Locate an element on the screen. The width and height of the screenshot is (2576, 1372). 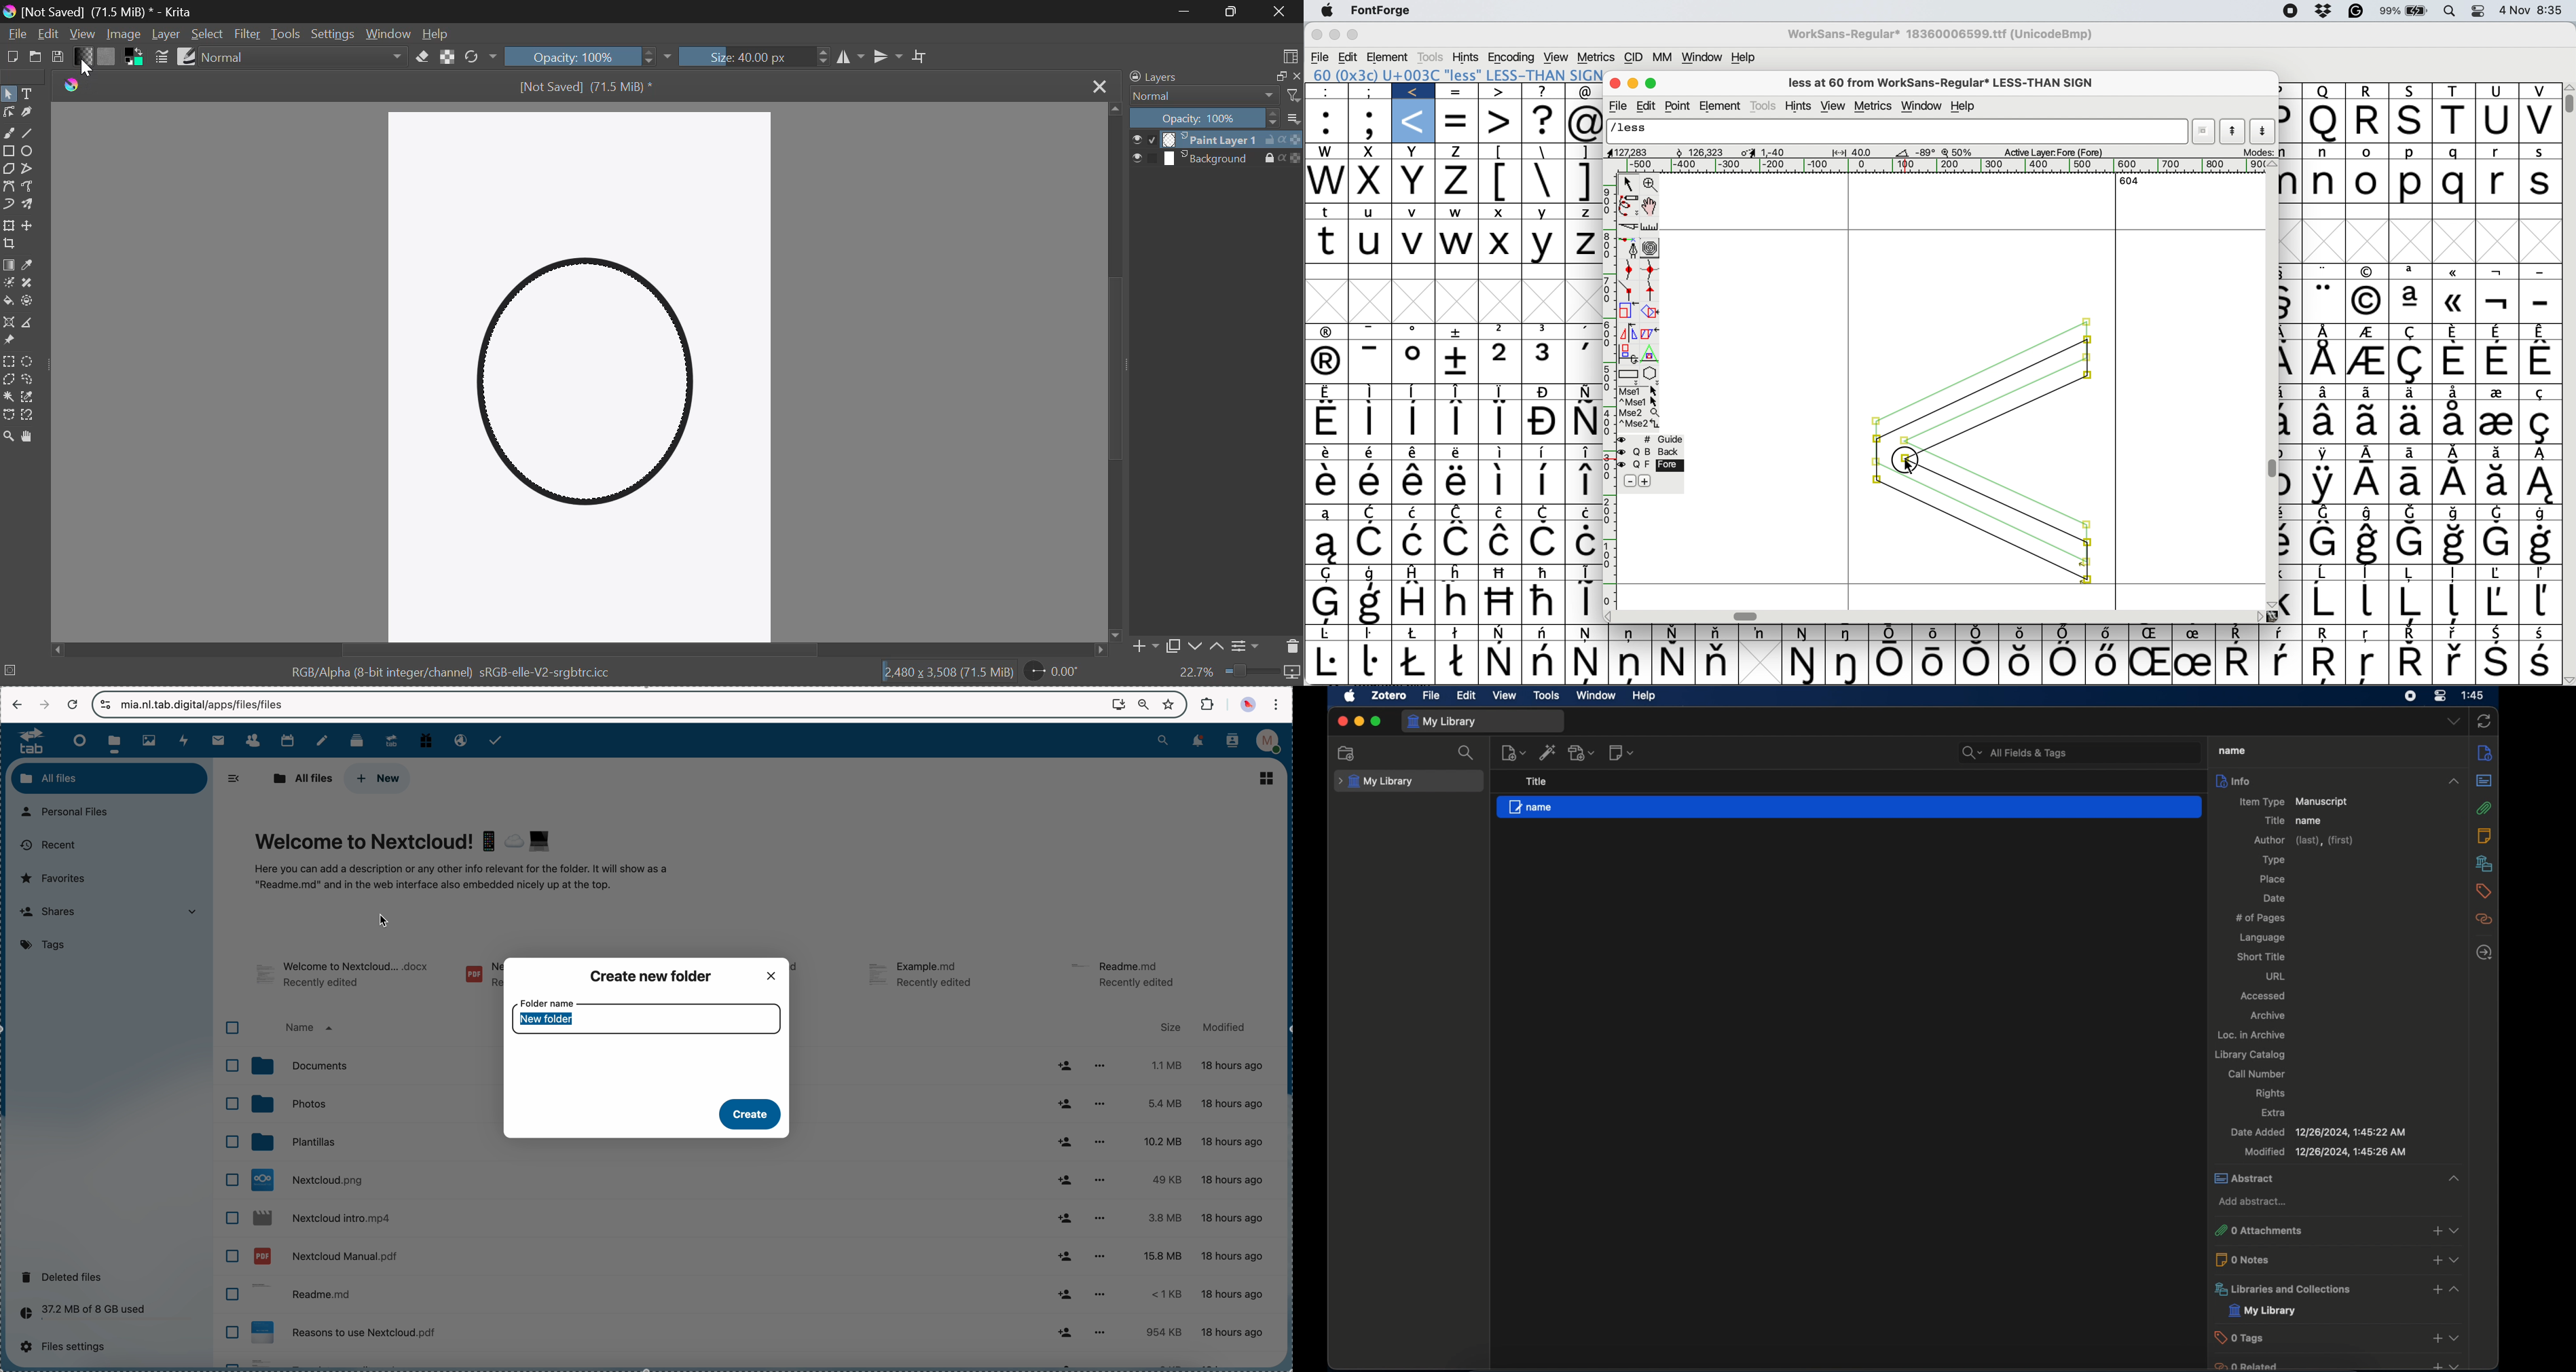
Symbol is located at coordinates (1589, 634).